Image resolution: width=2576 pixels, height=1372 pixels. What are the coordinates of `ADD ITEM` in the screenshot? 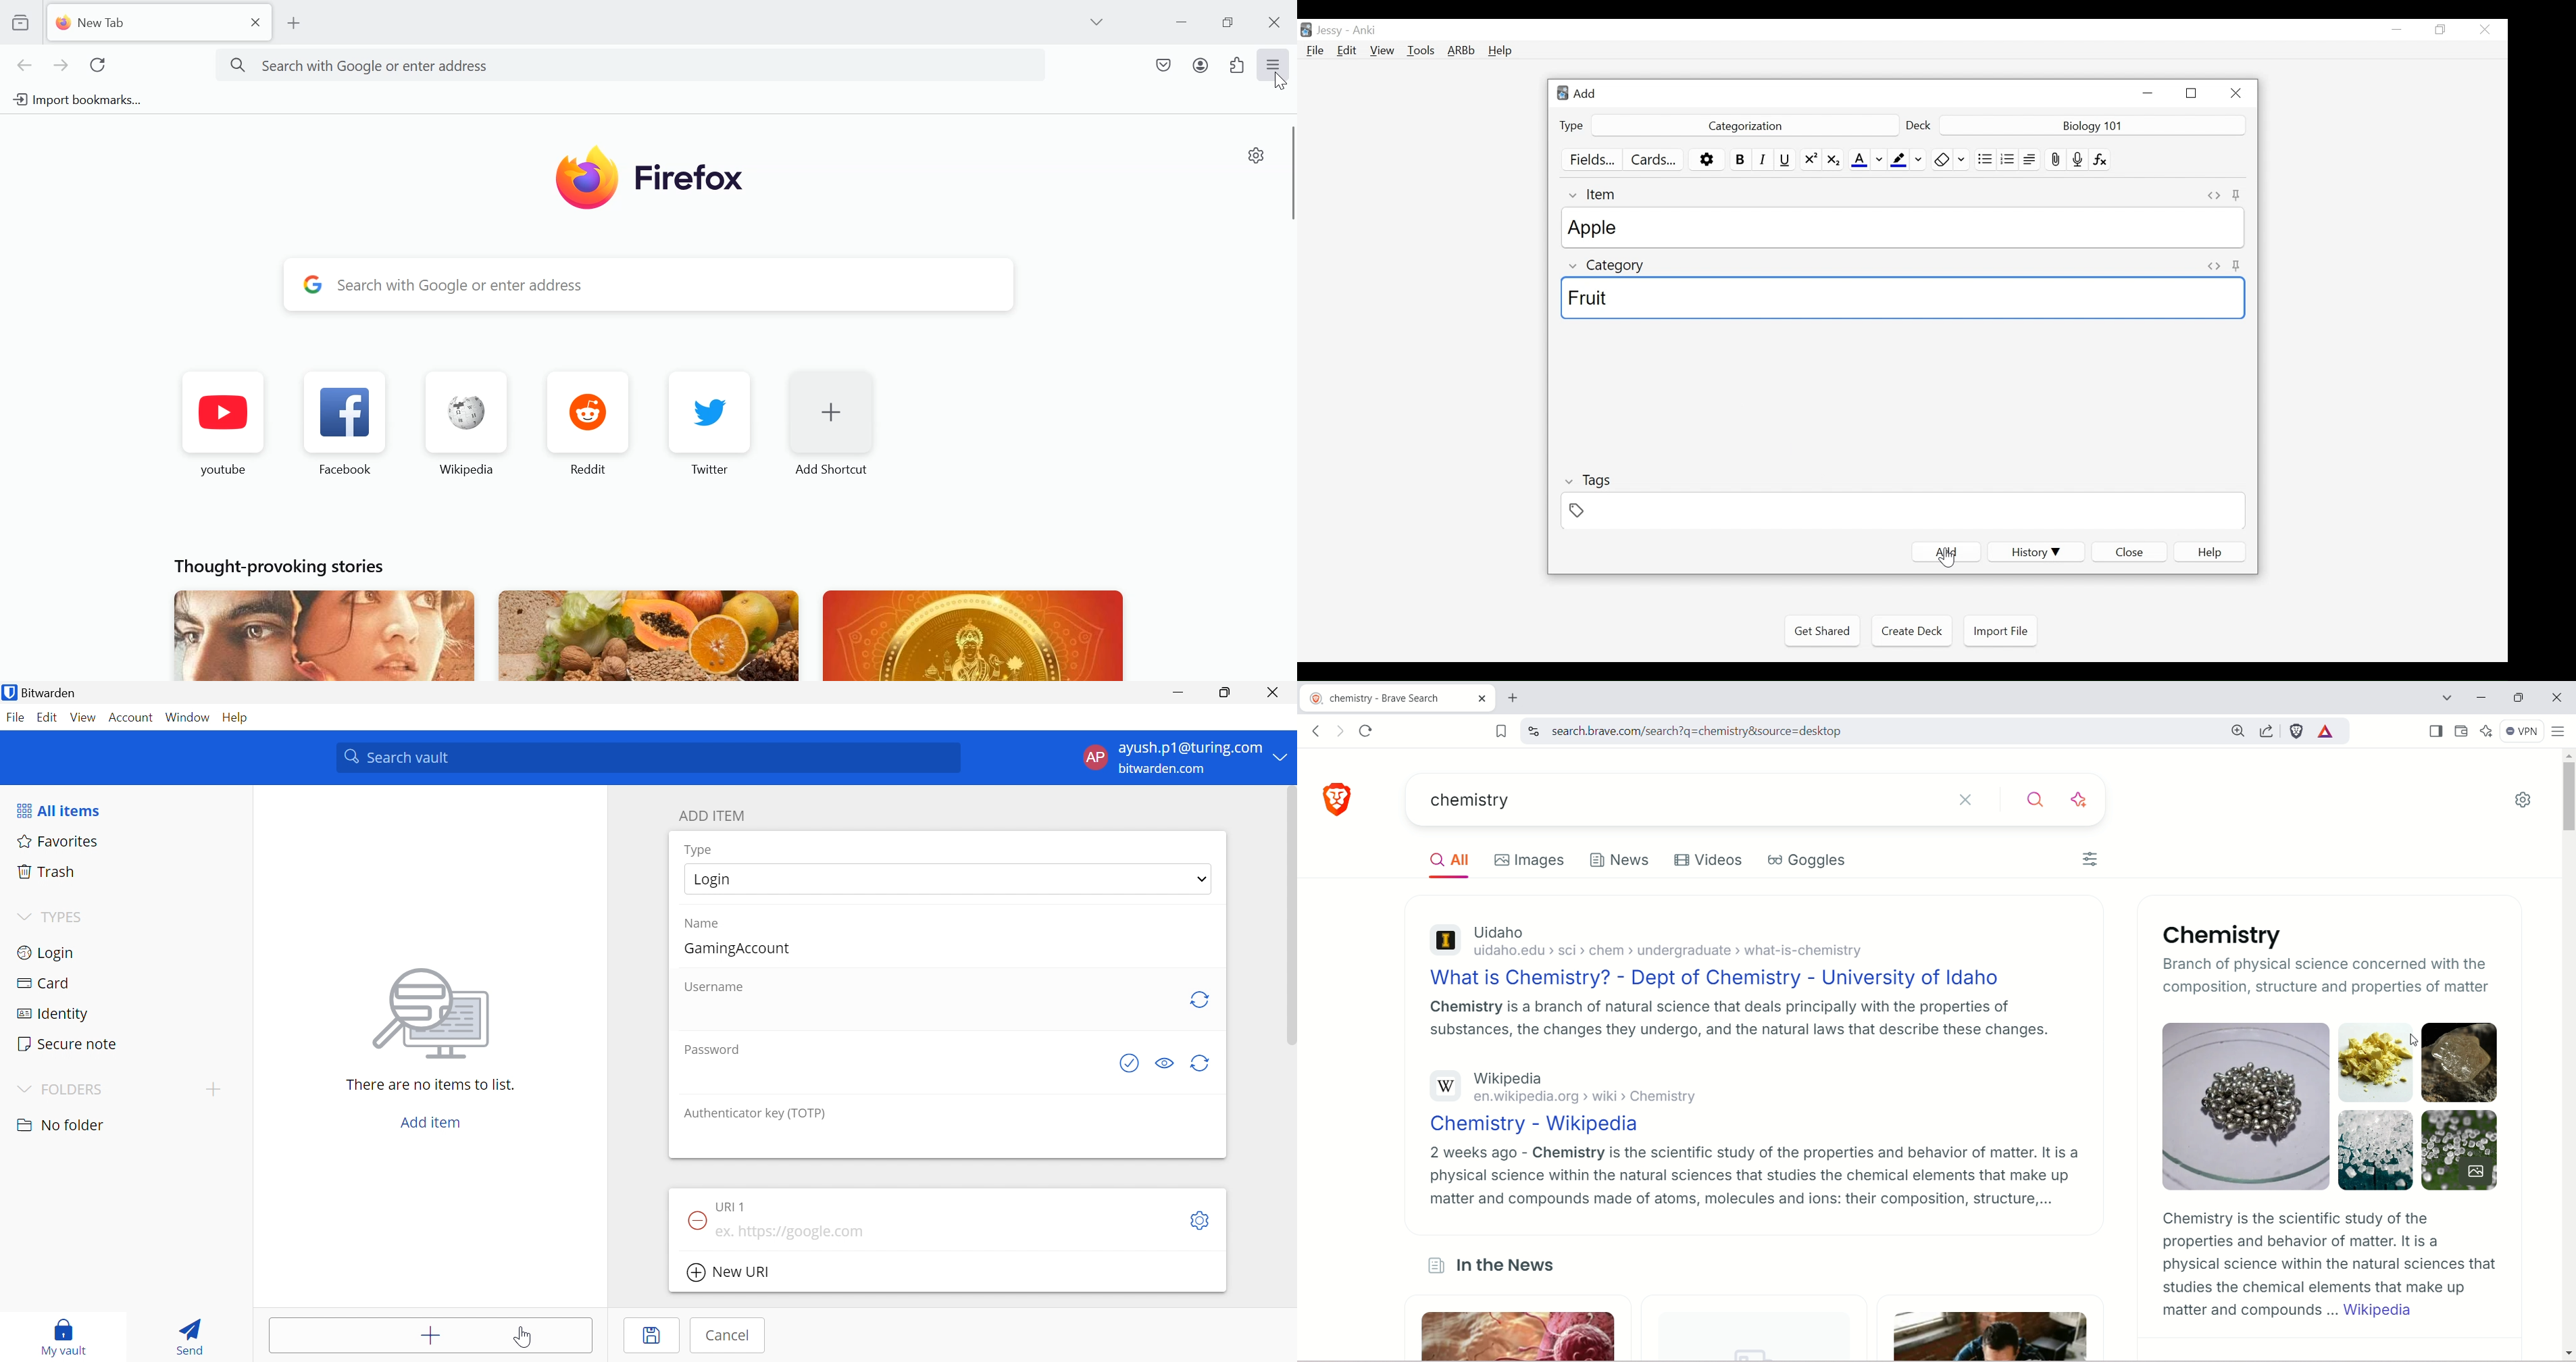 It's located at (715, 817).